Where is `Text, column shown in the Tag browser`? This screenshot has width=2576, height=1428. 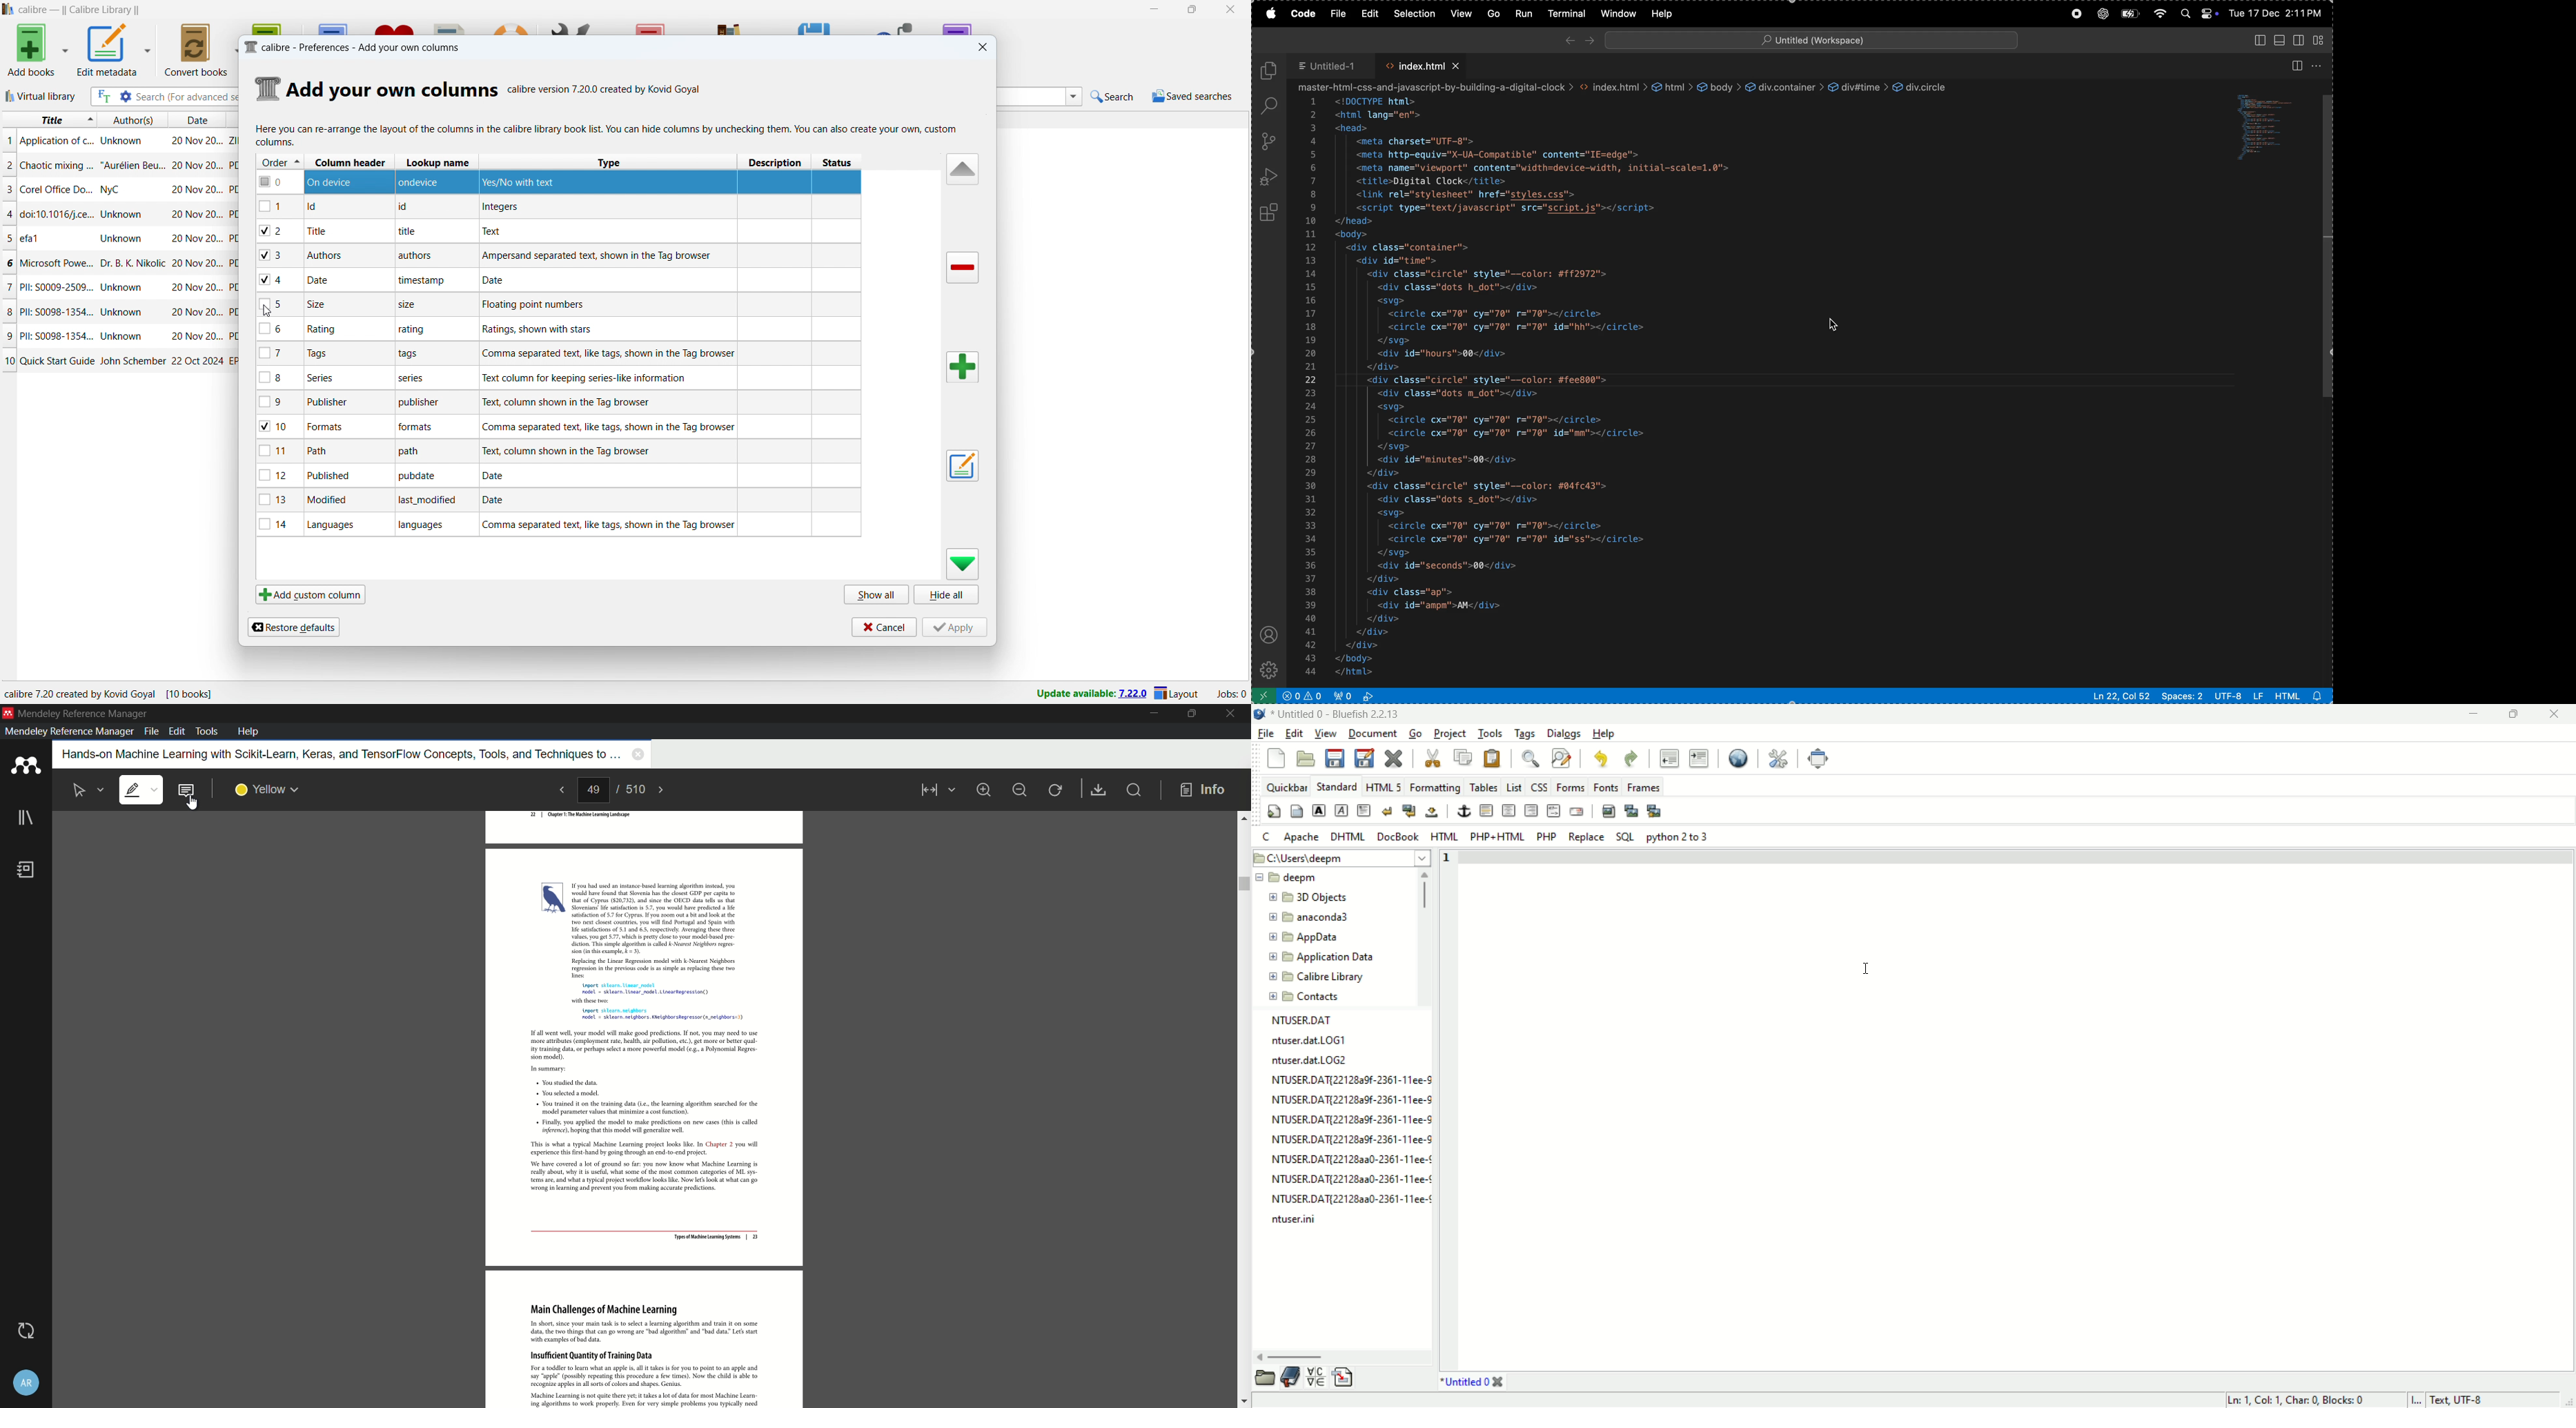 Text, column shown in the Tag browser is located at coordinates (568, 450).